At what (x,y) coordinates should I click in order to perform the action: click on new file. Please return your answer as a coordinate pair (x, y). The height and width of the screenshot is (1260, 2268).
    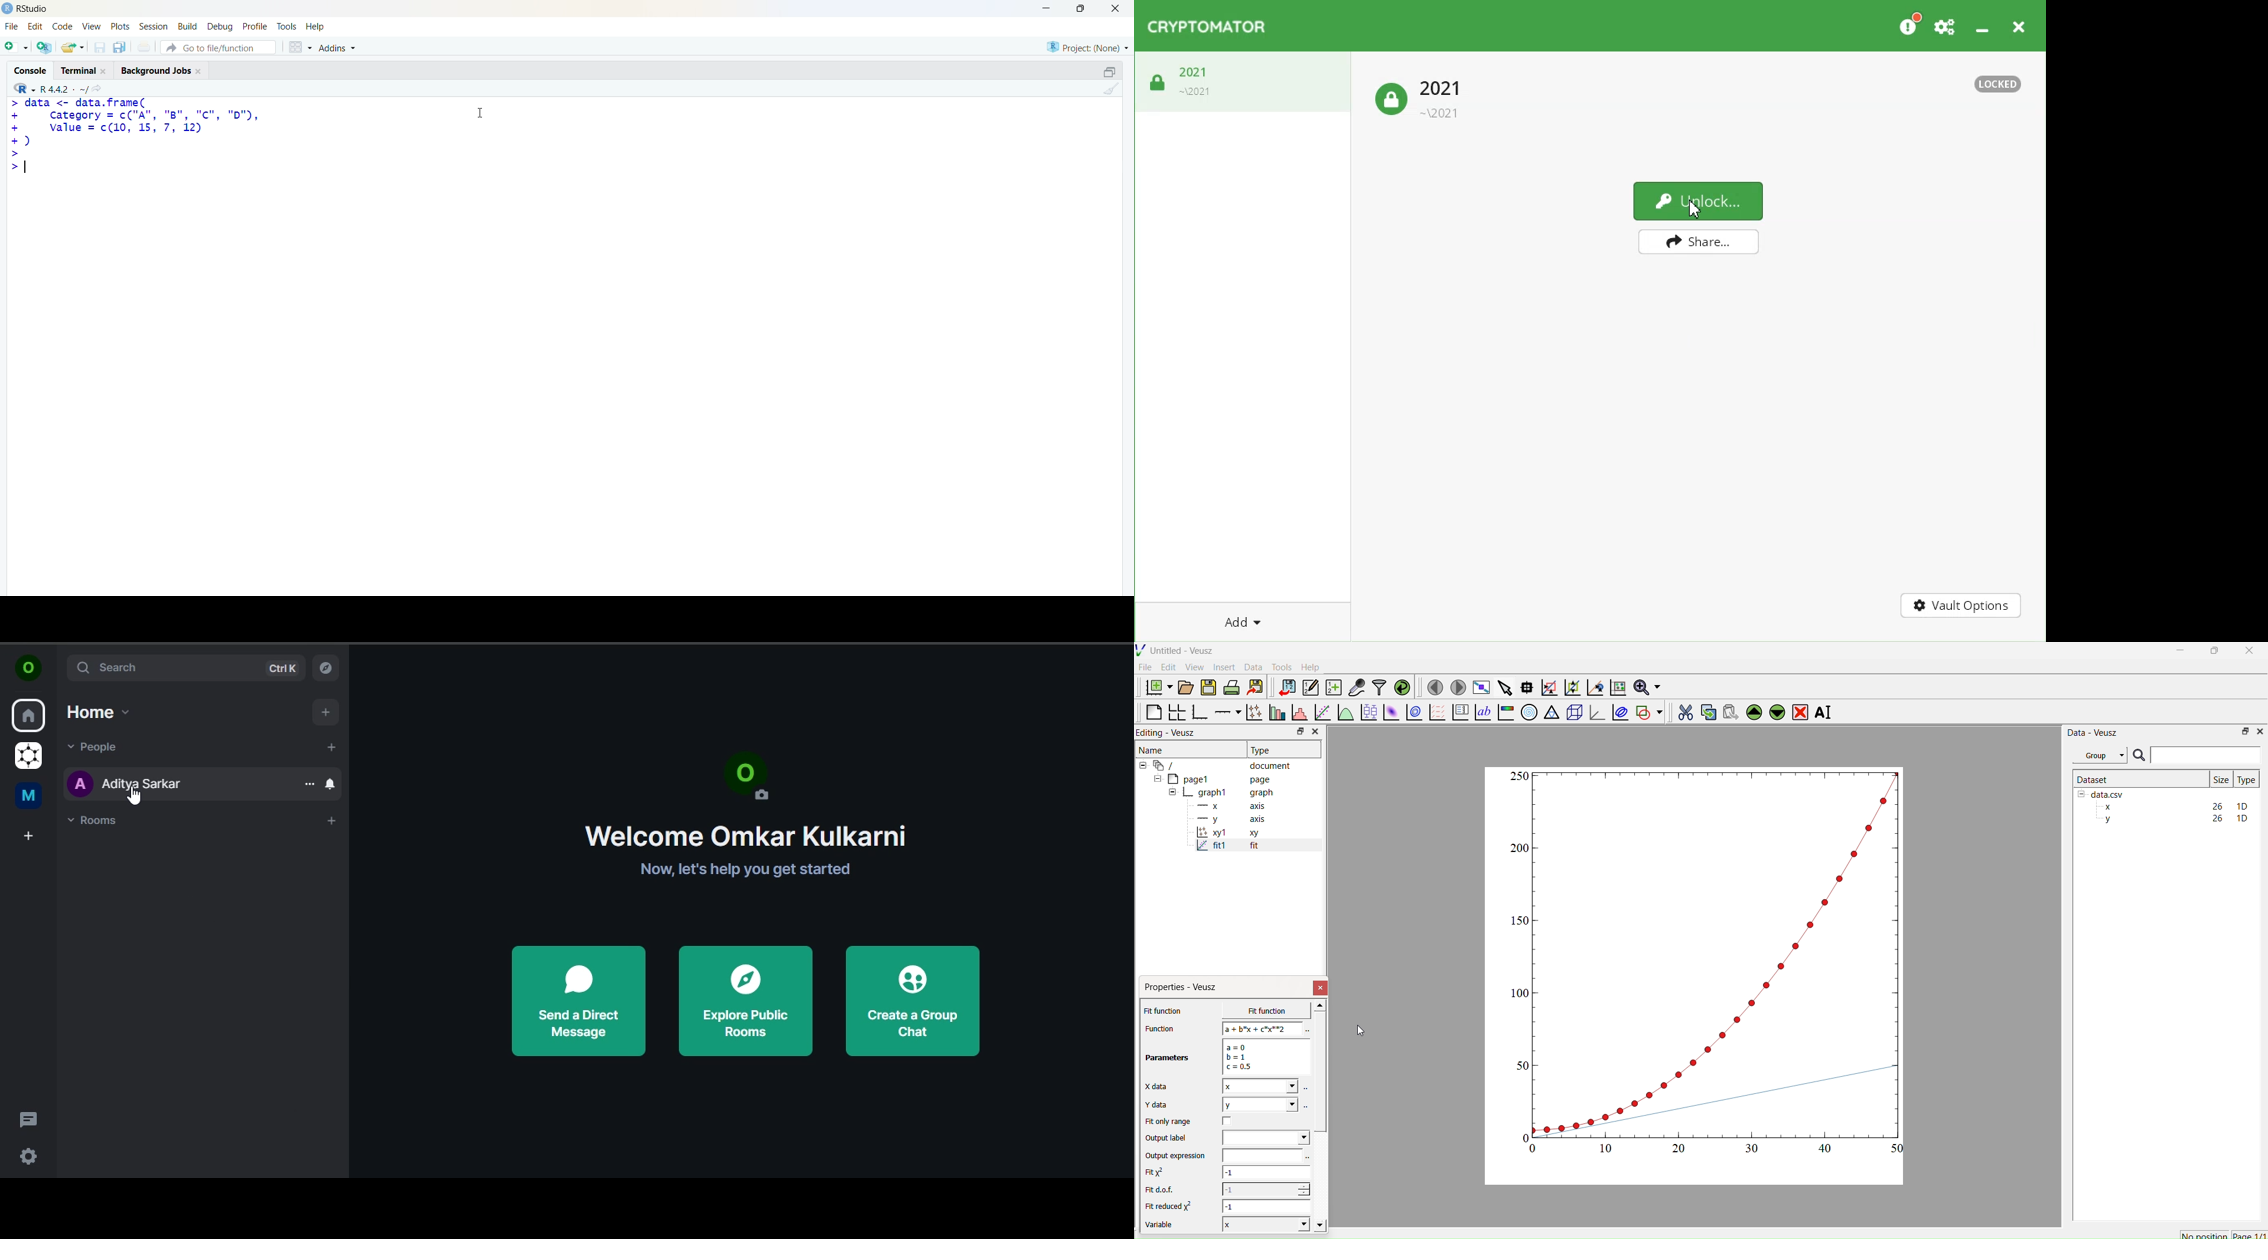
    Looking at the image, I should click on (16, 45).